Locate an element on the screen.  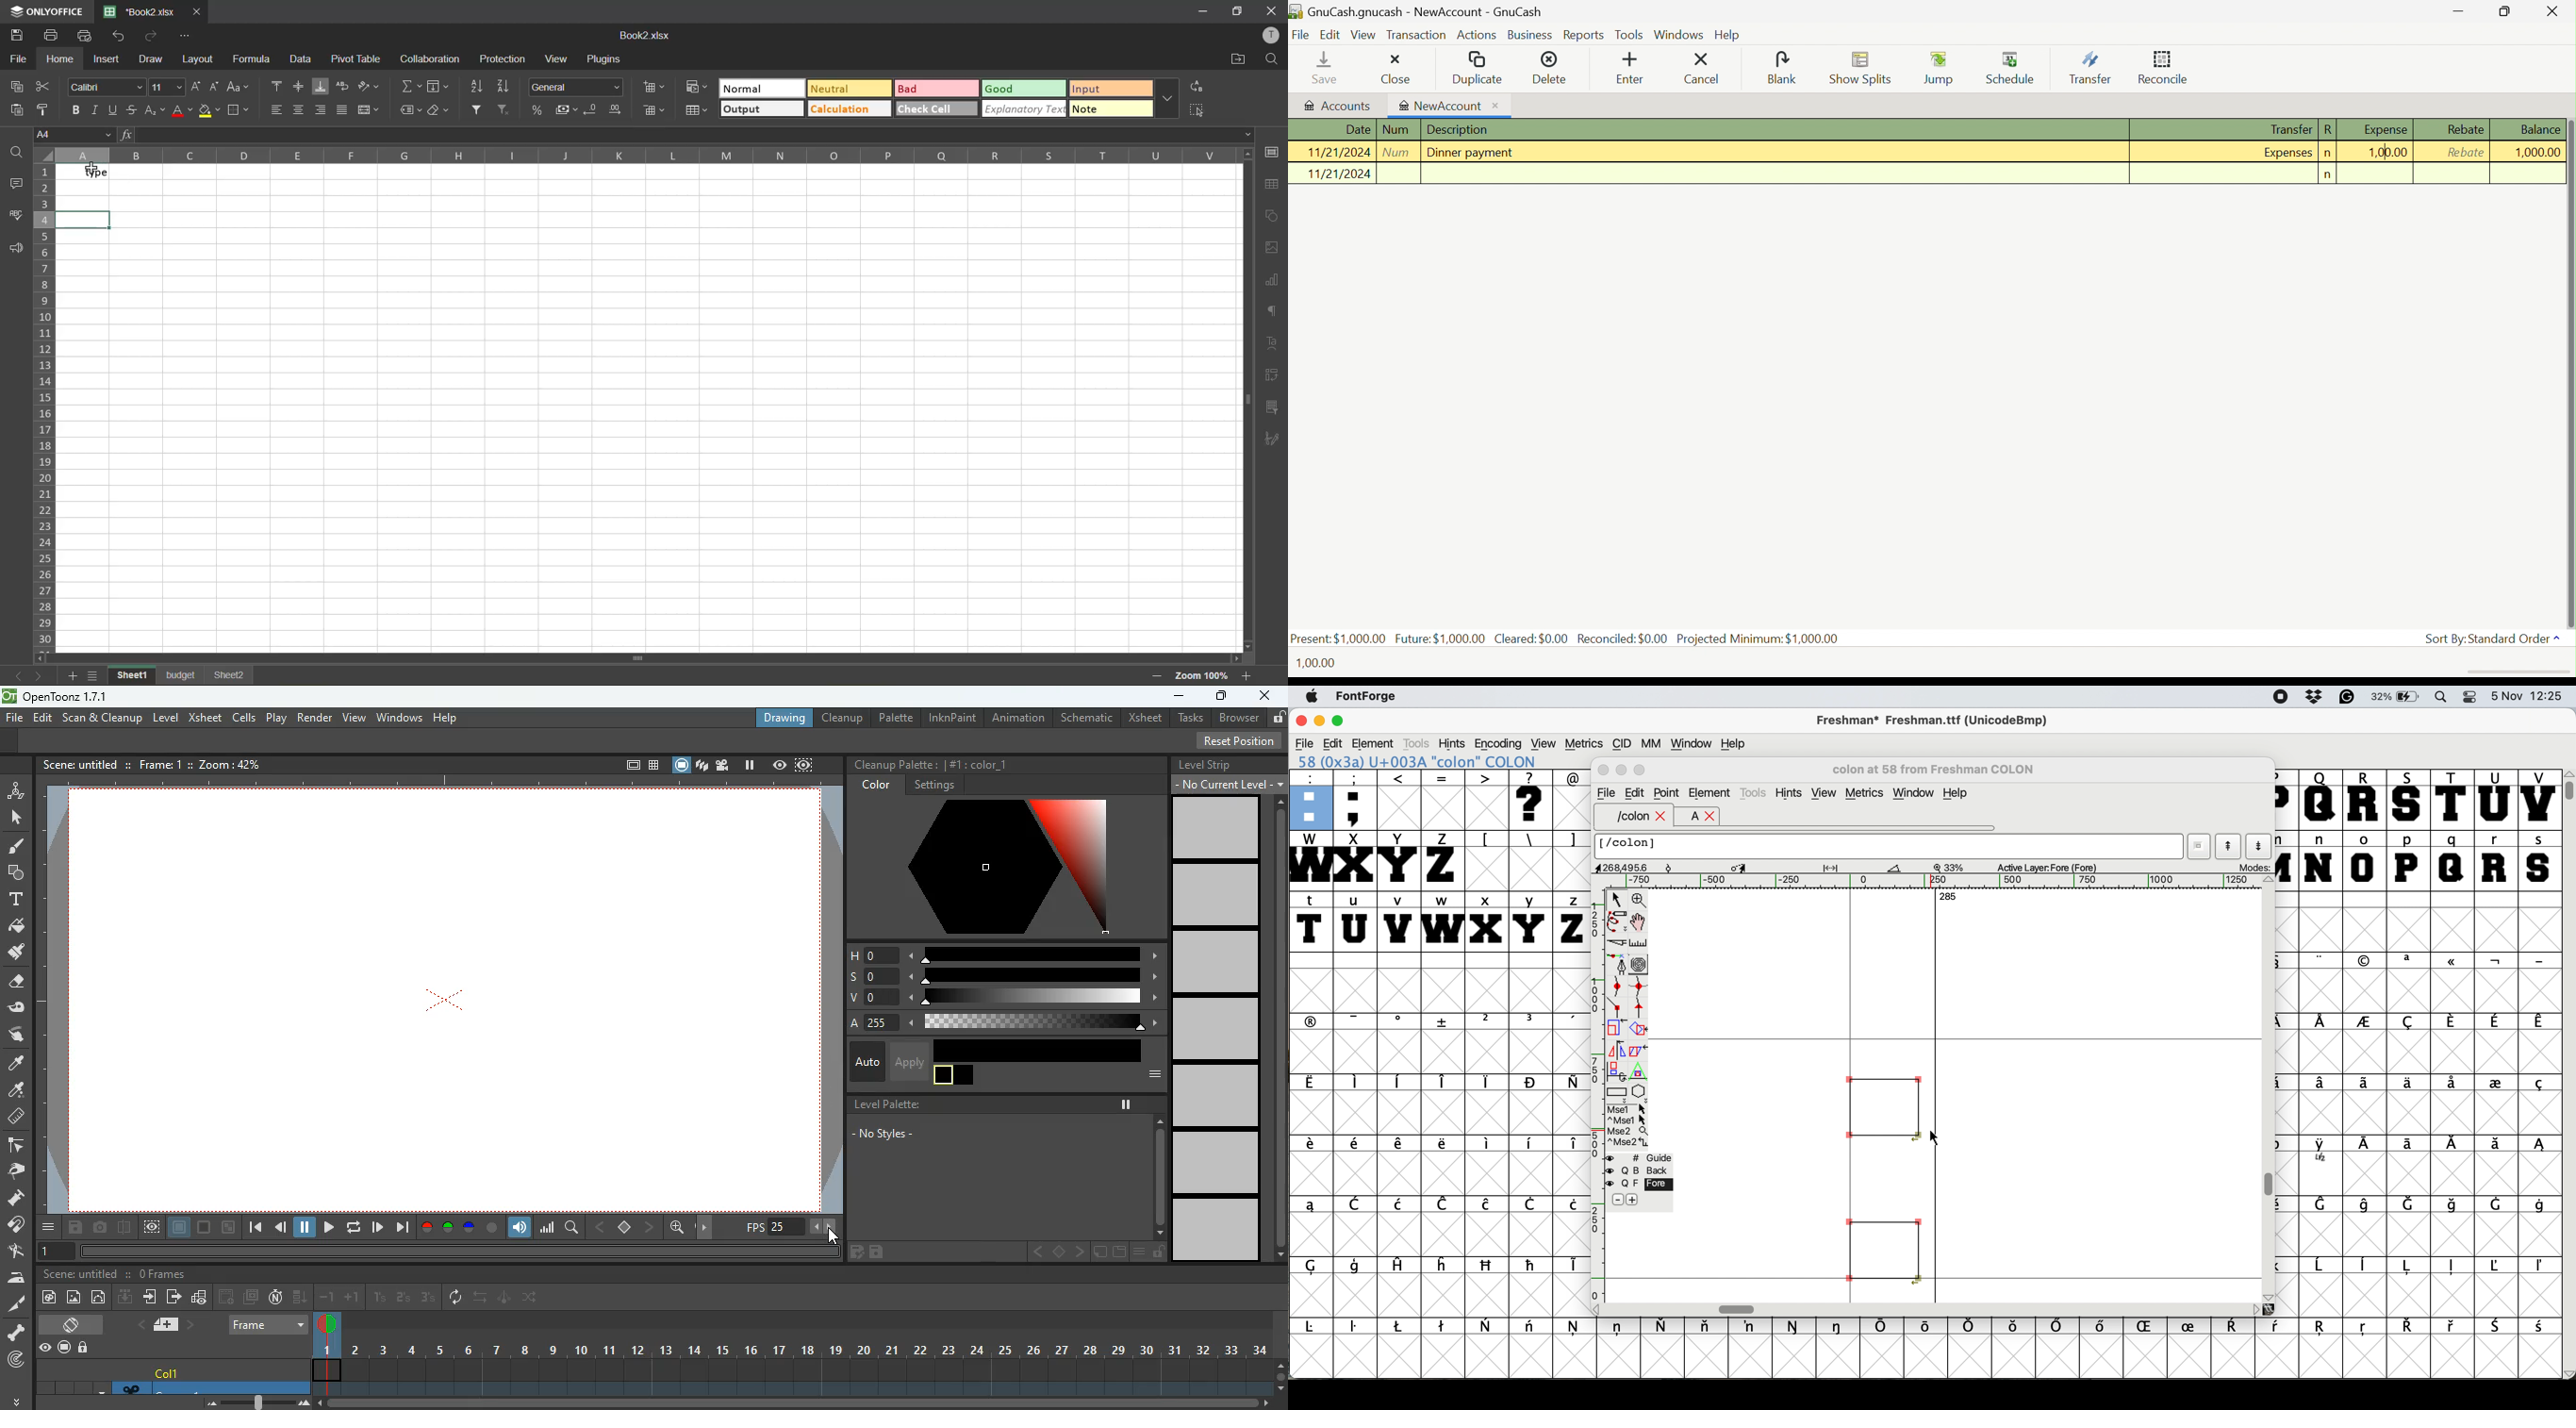
cursor is located at coordinates (93, 168).